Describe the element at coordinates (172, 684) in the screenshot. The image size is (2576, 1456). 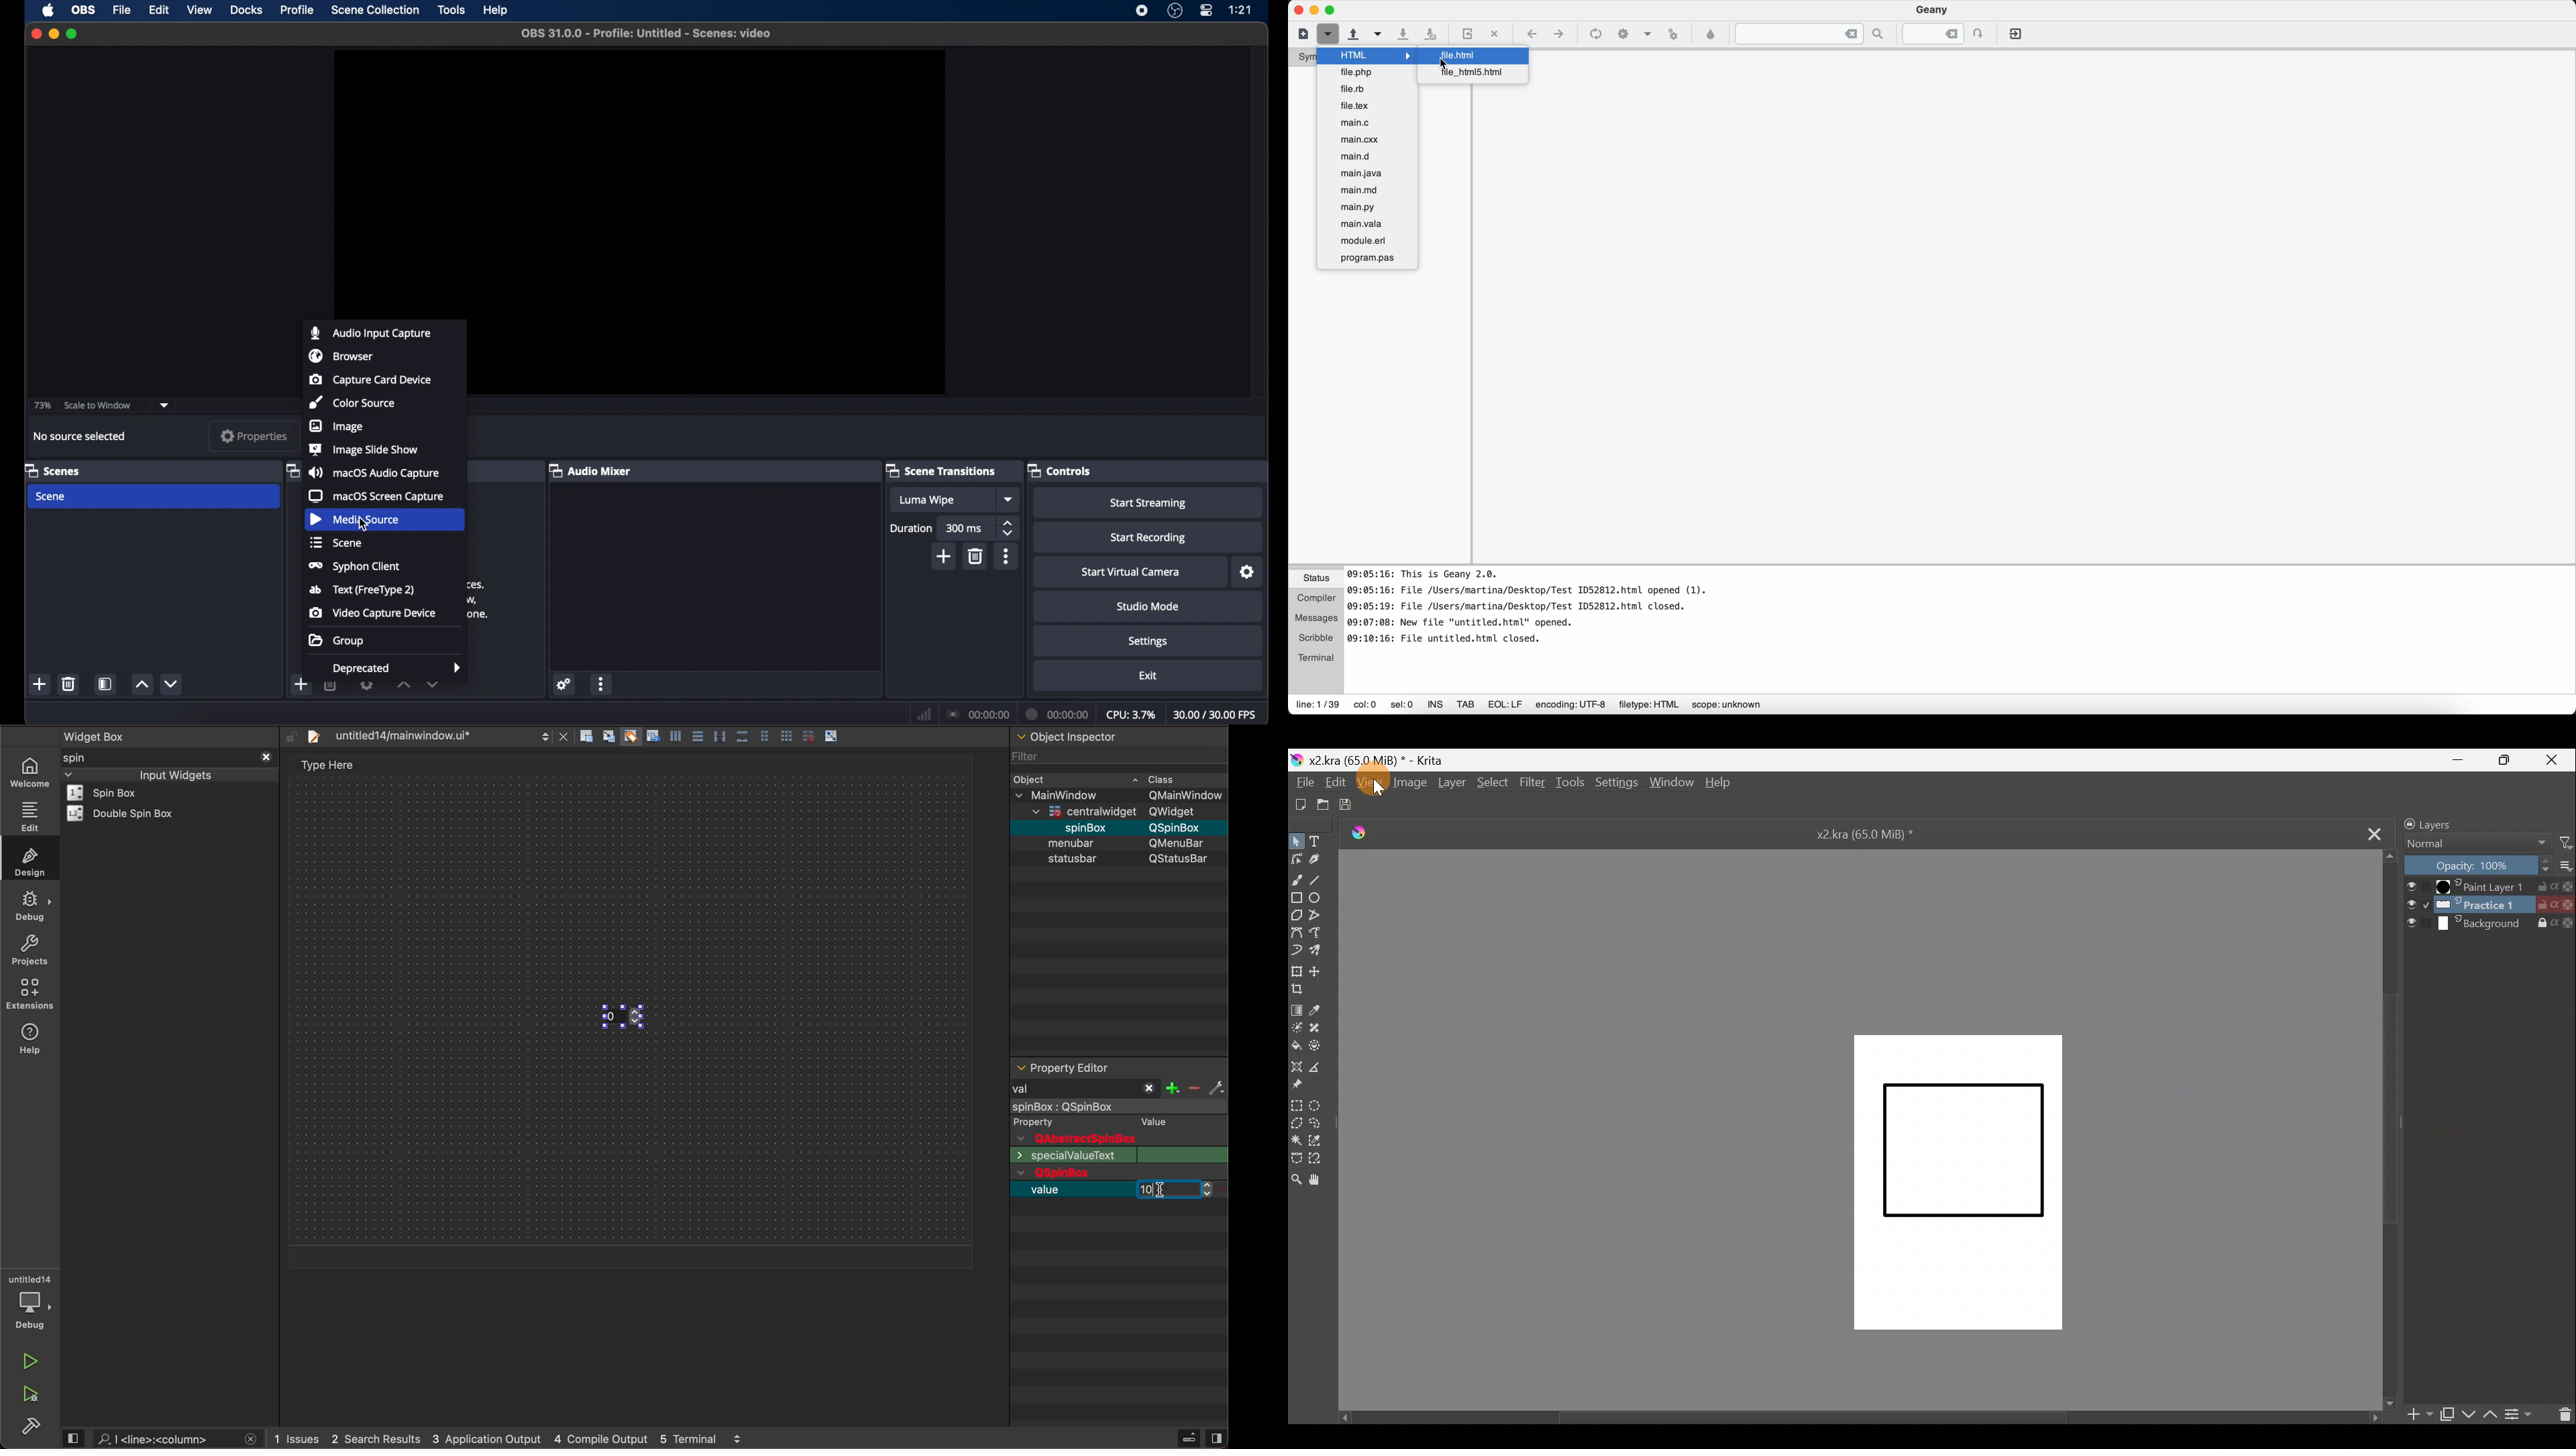
I see `decrement` at that location.